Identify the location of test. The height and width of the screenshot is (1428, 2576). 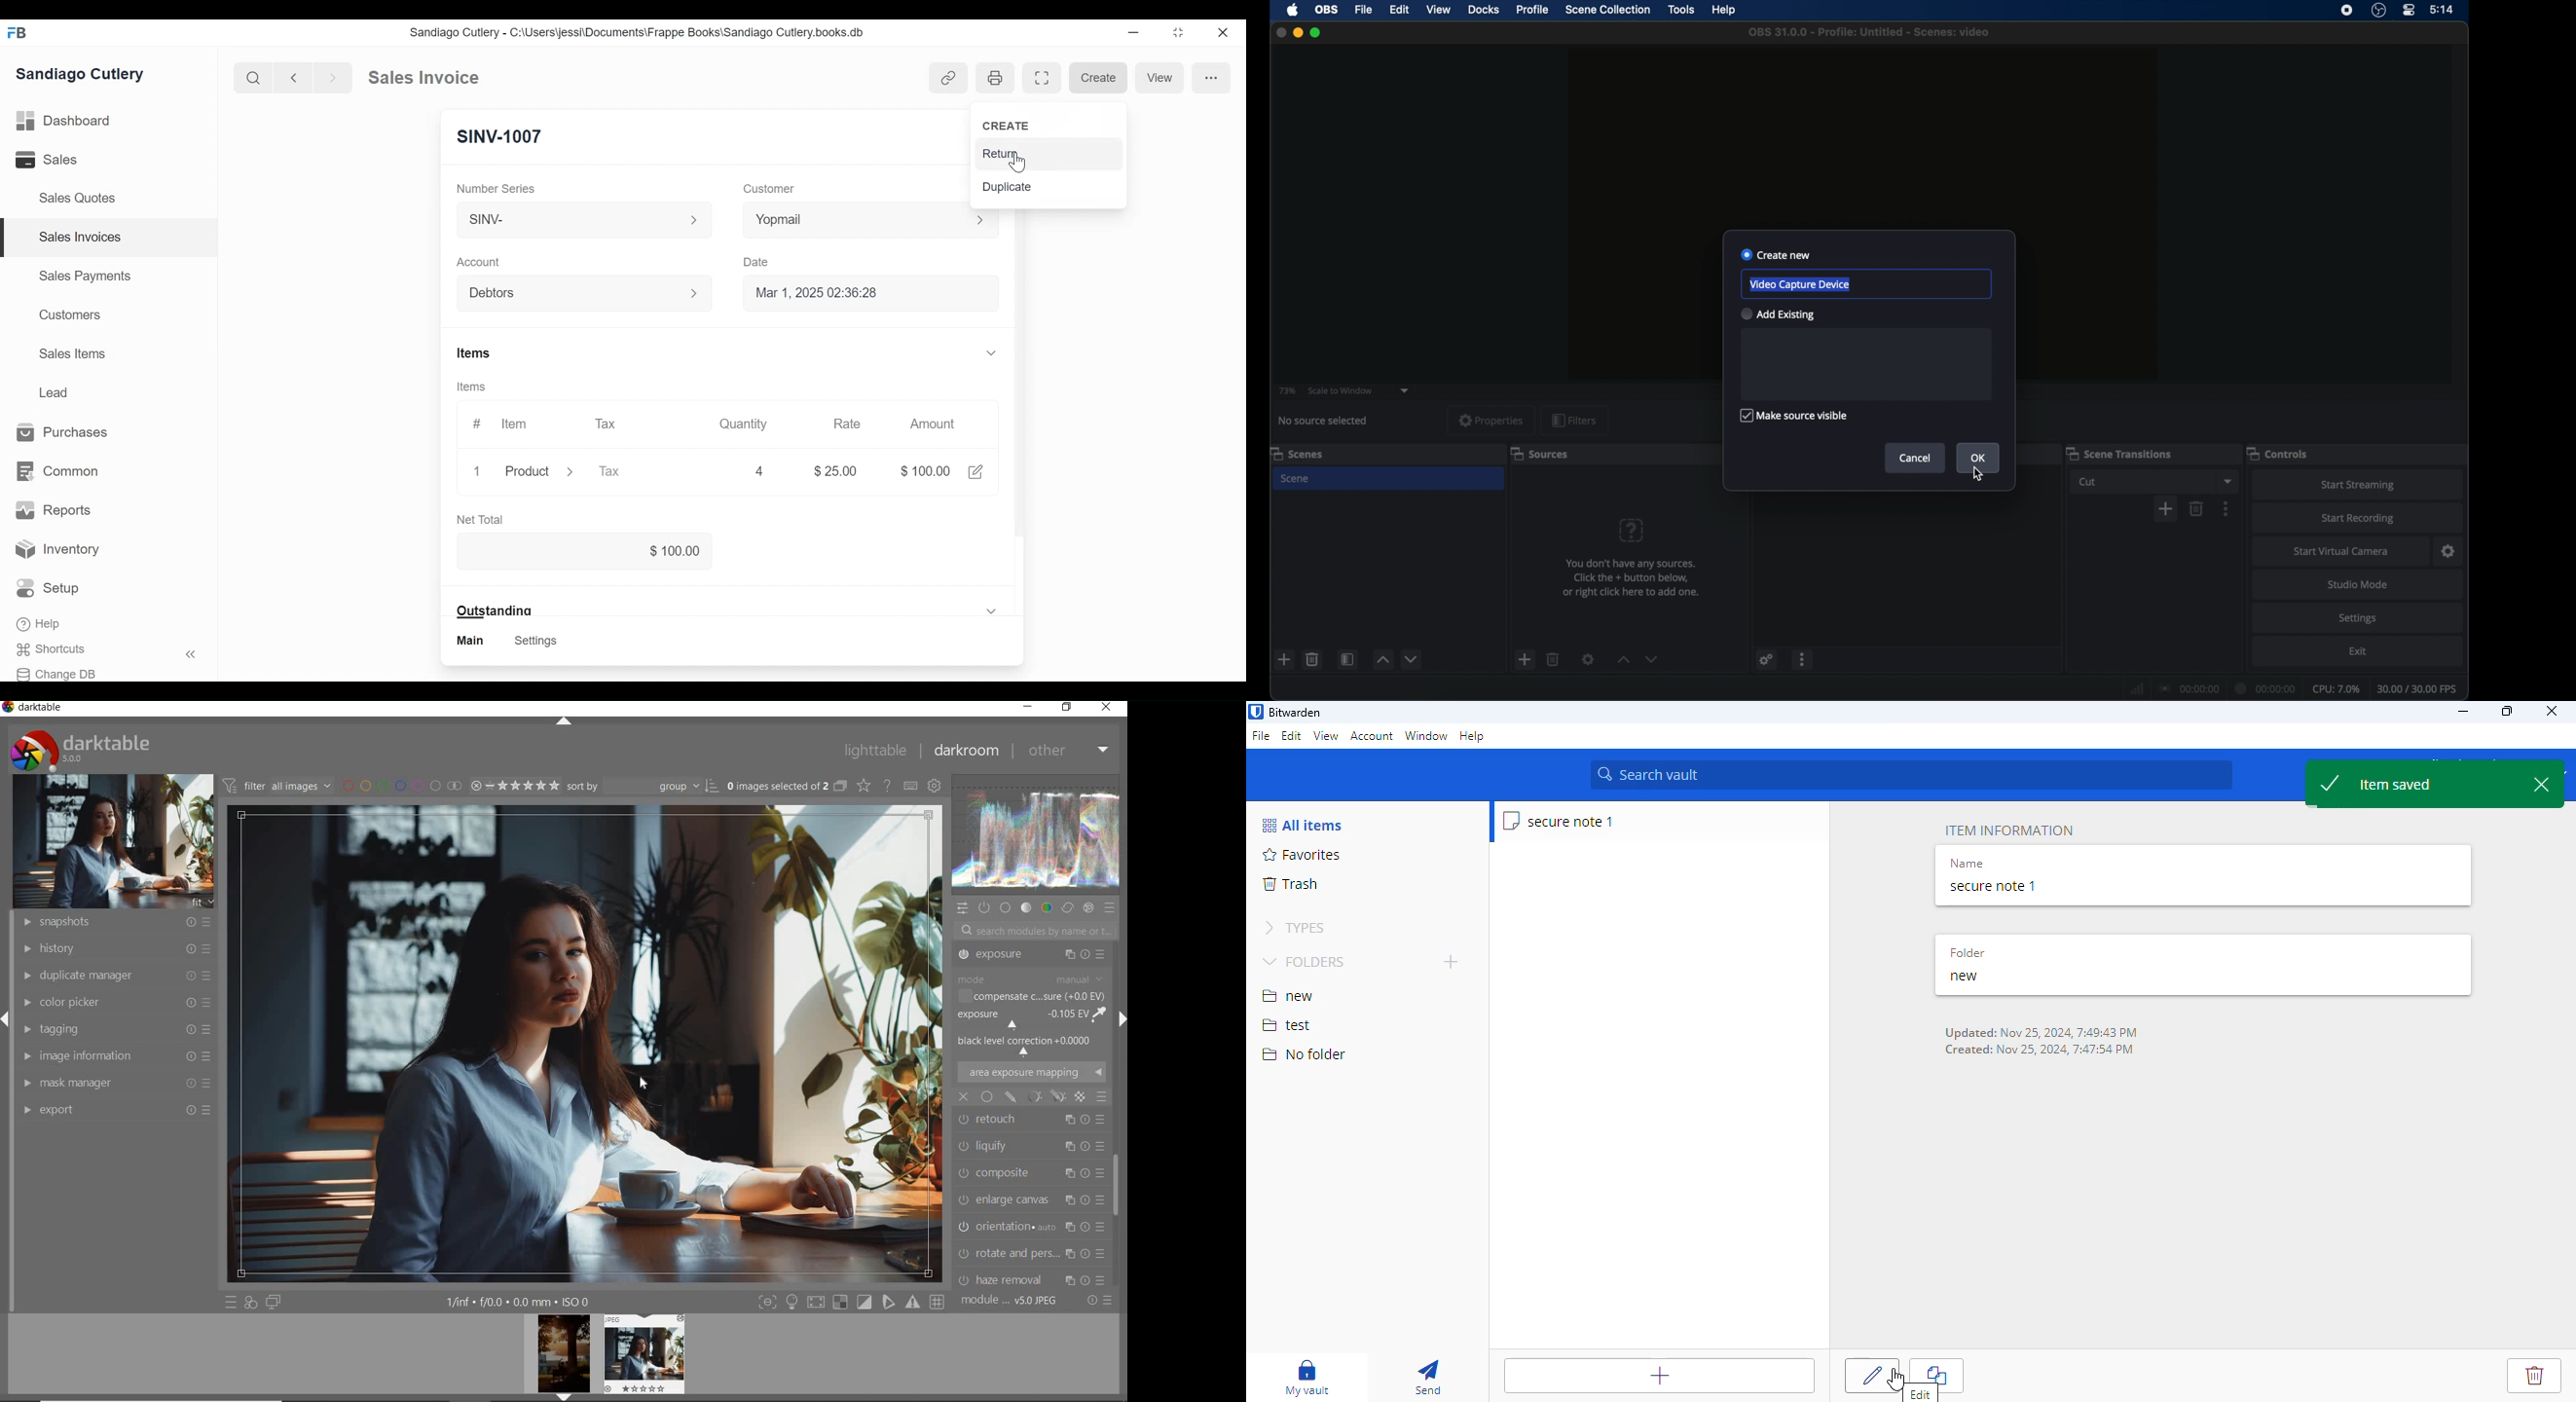
(1287, 1026).